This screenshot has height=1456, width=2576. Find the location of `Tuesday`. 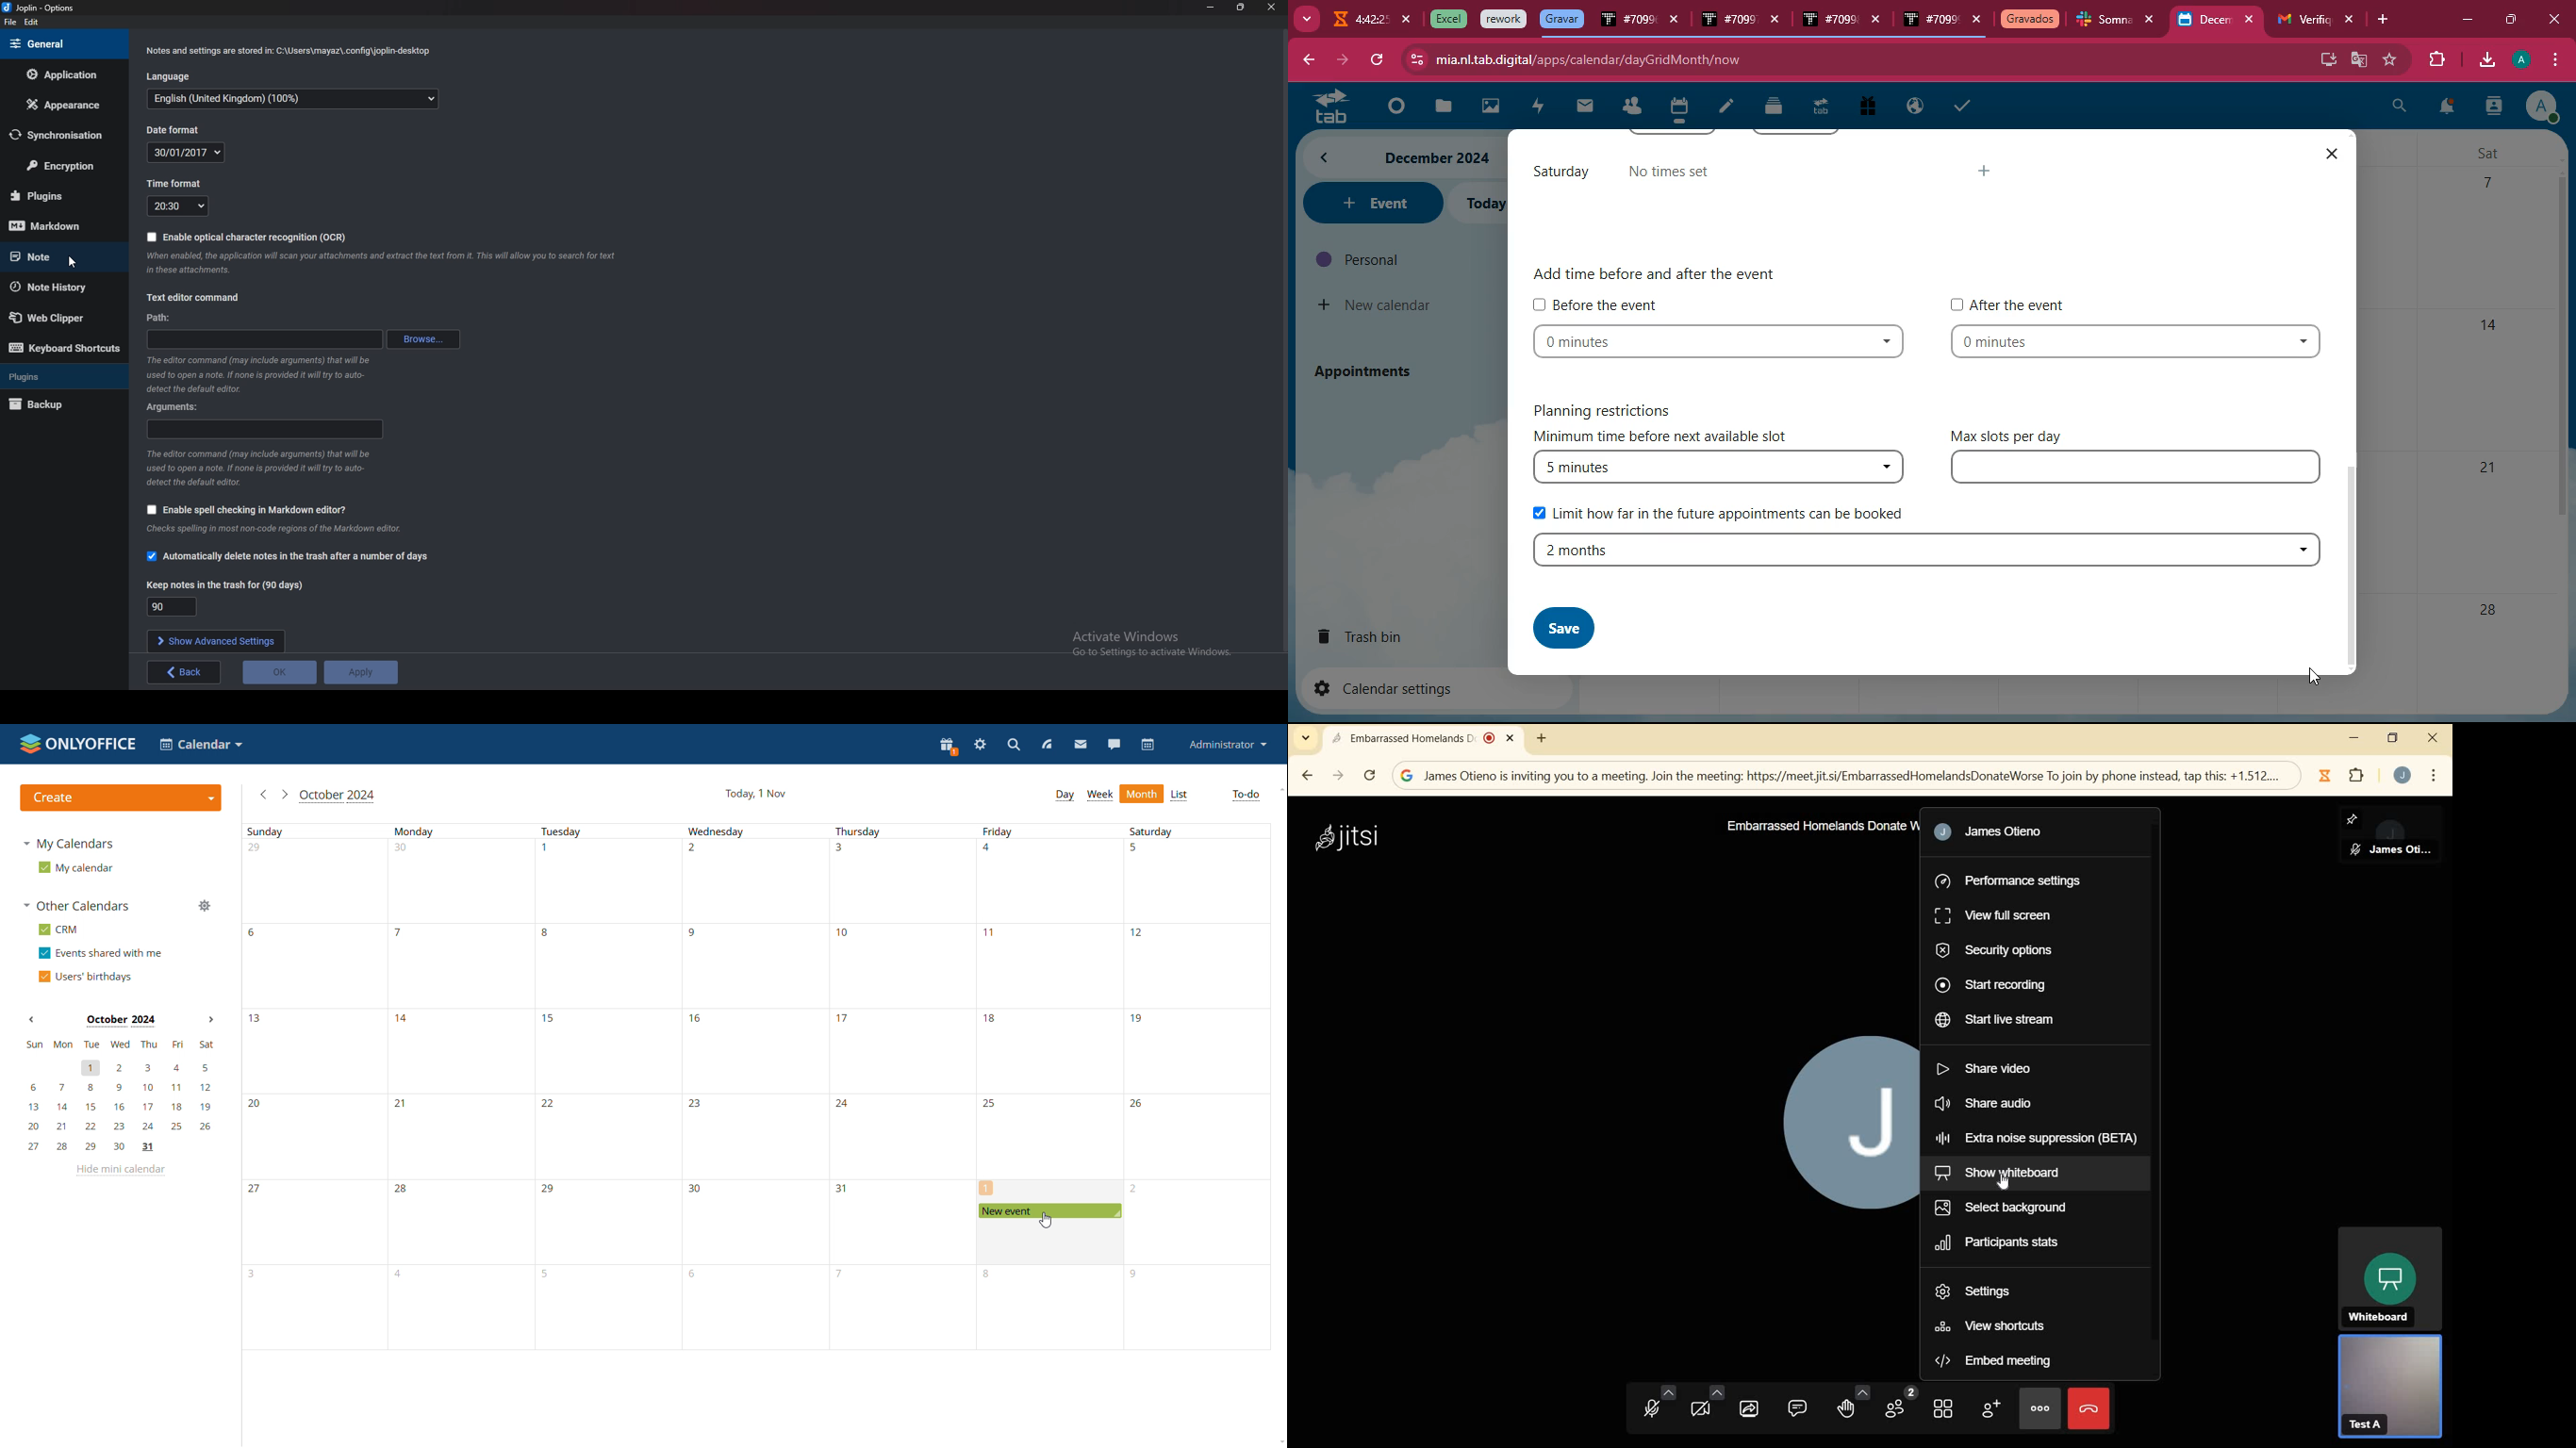

Tuesday is located at coordinates (606, 1089).